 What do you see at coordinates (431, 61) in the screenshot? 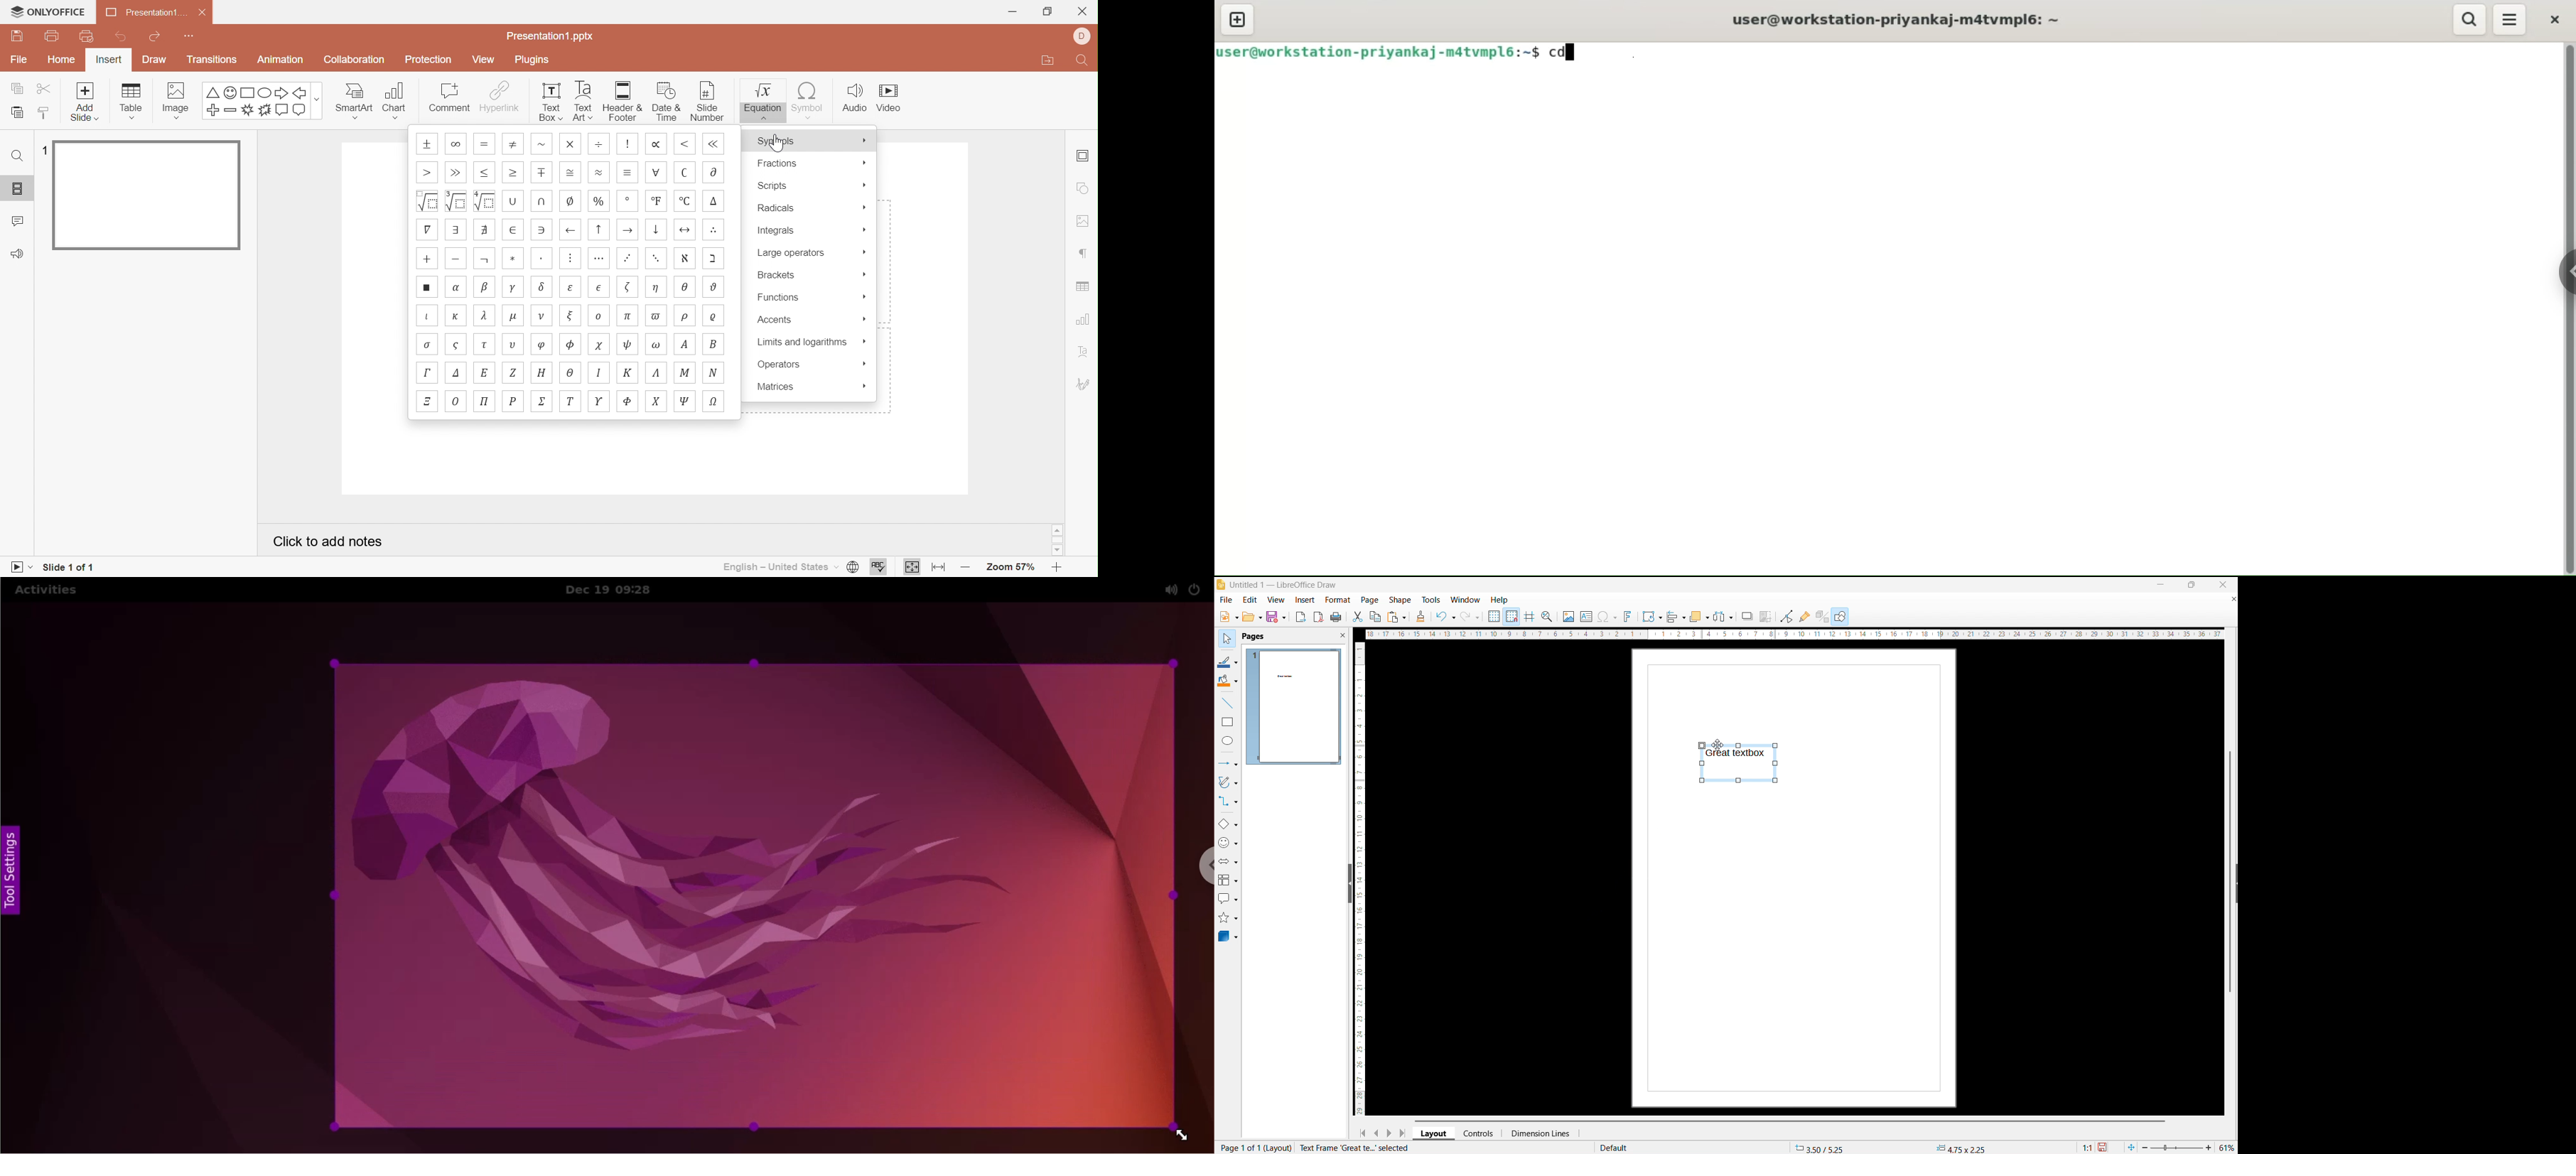
I see `Protection` at bounding box center [431, 61].